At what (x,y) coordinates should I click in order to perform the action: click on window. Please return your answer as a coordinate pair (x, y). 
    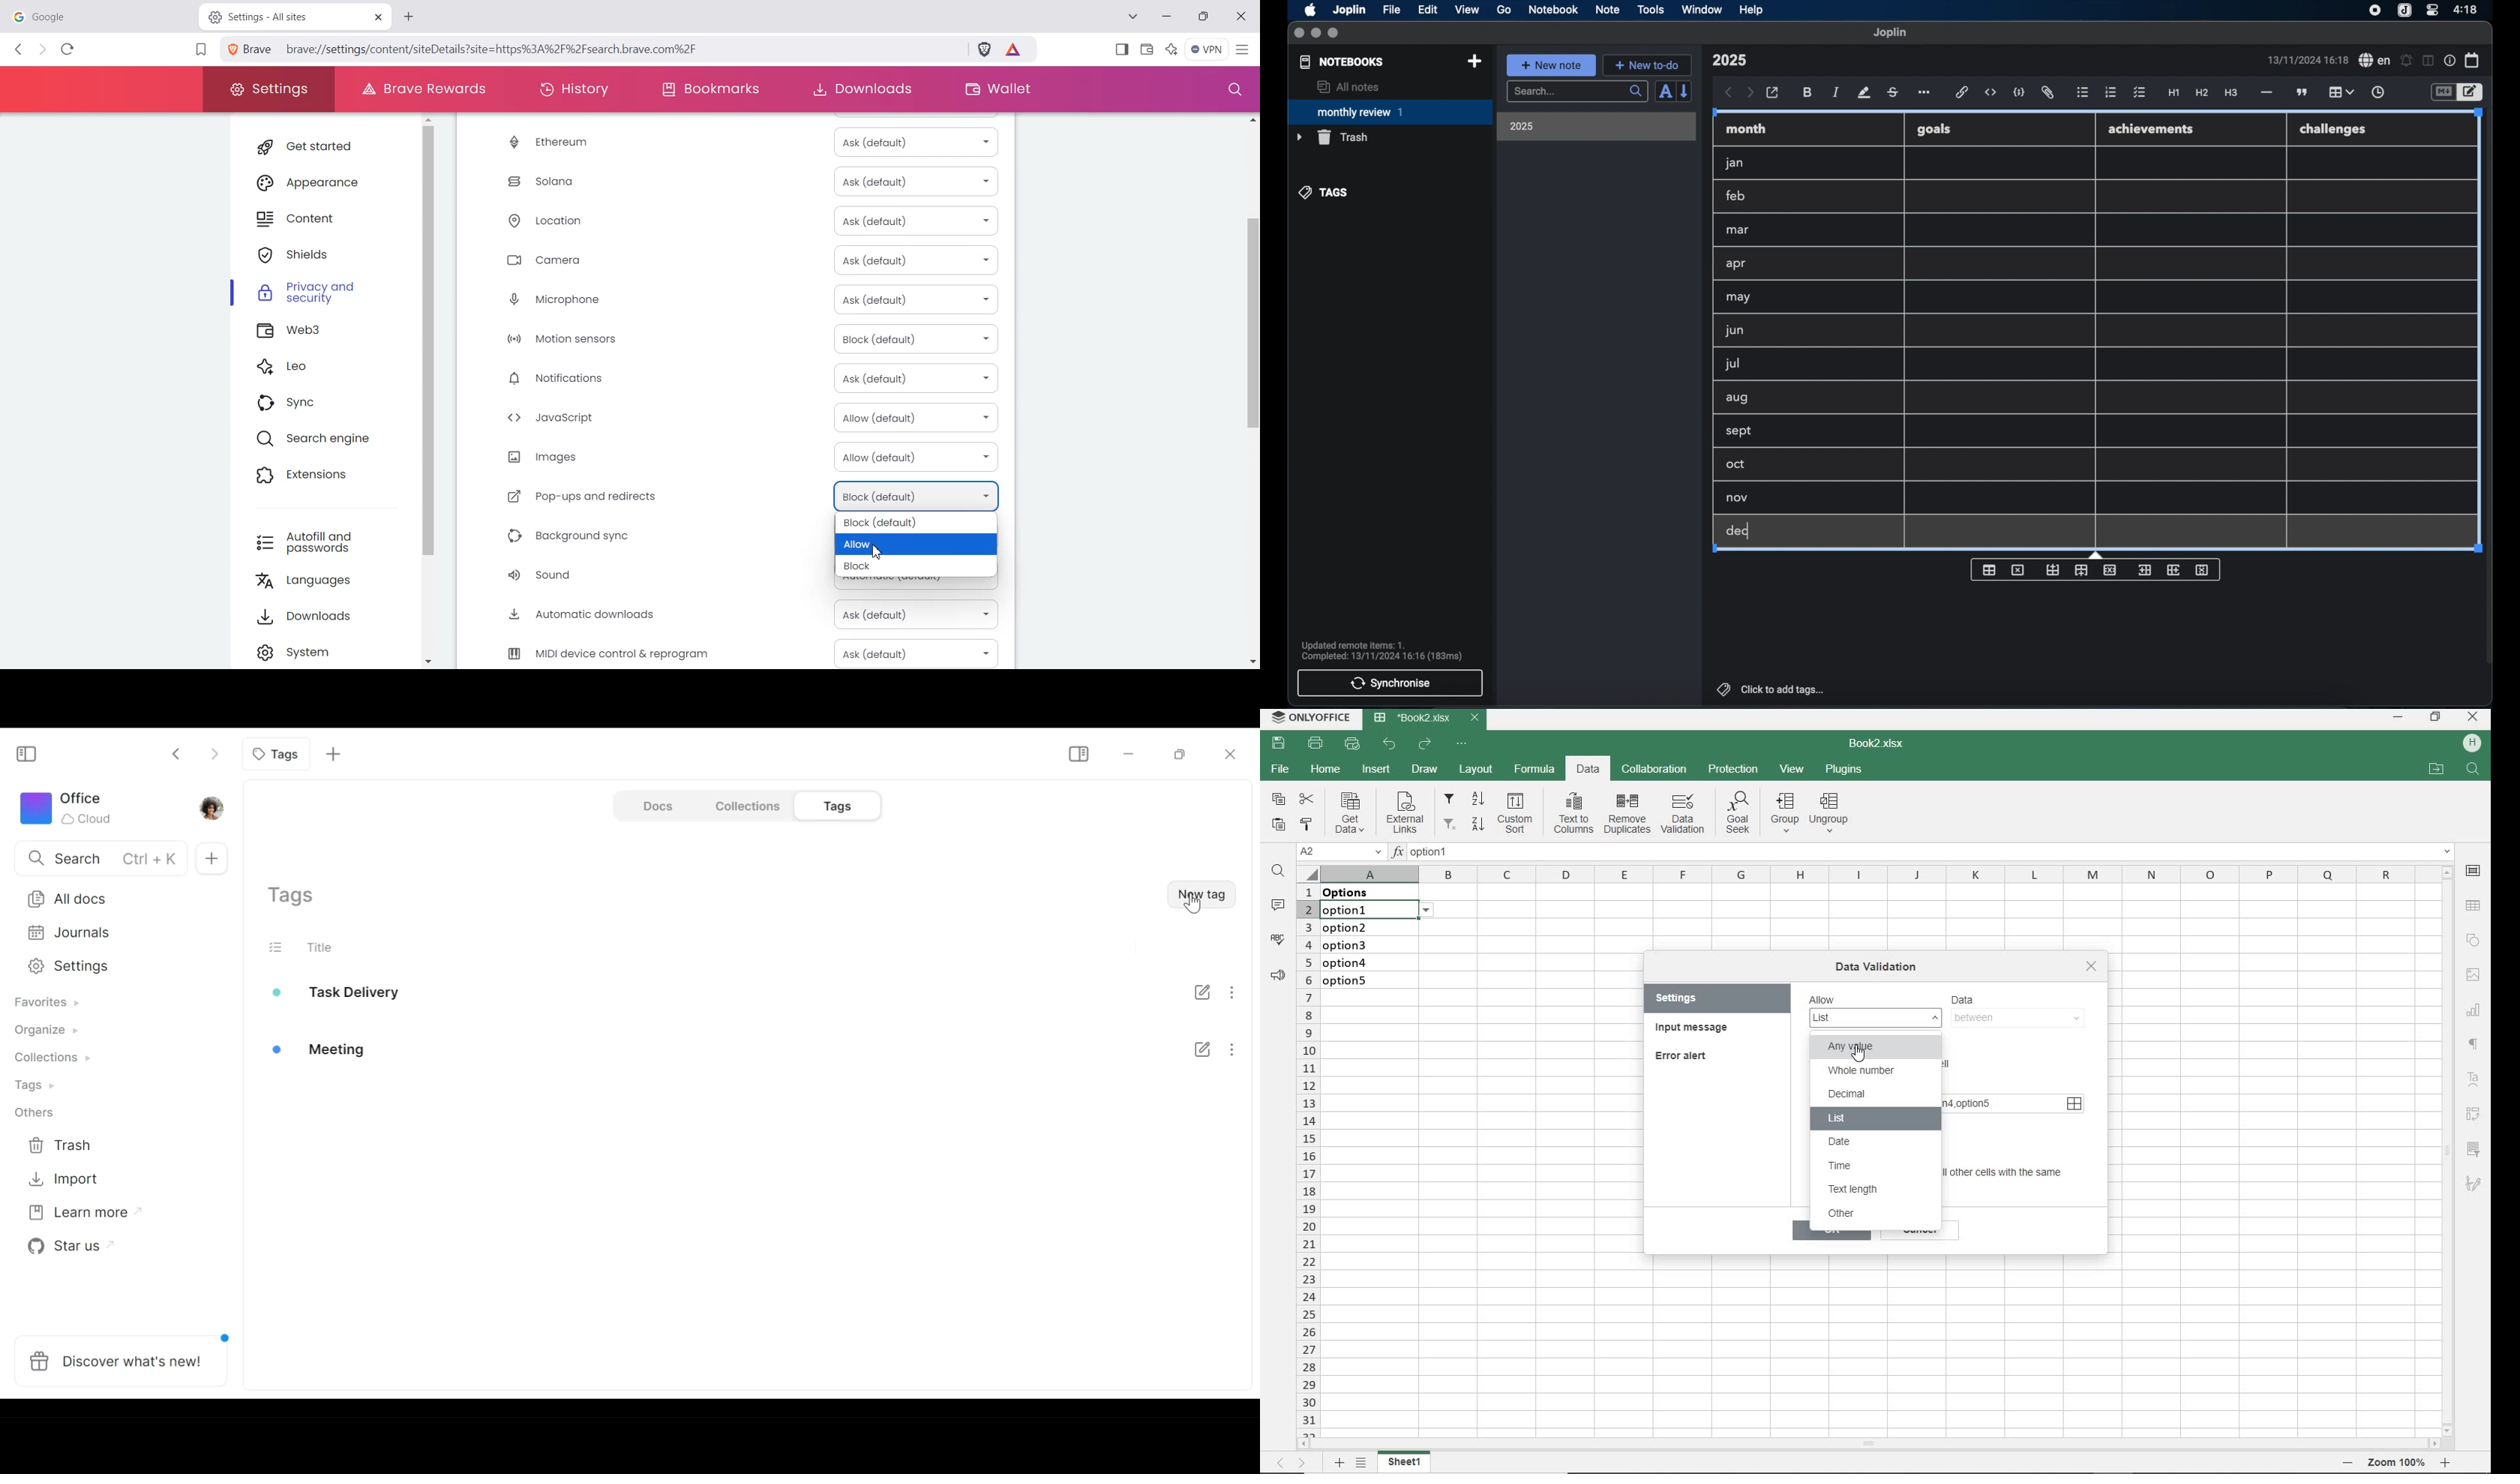
    Looking at the image, I should click on (1702, 9).